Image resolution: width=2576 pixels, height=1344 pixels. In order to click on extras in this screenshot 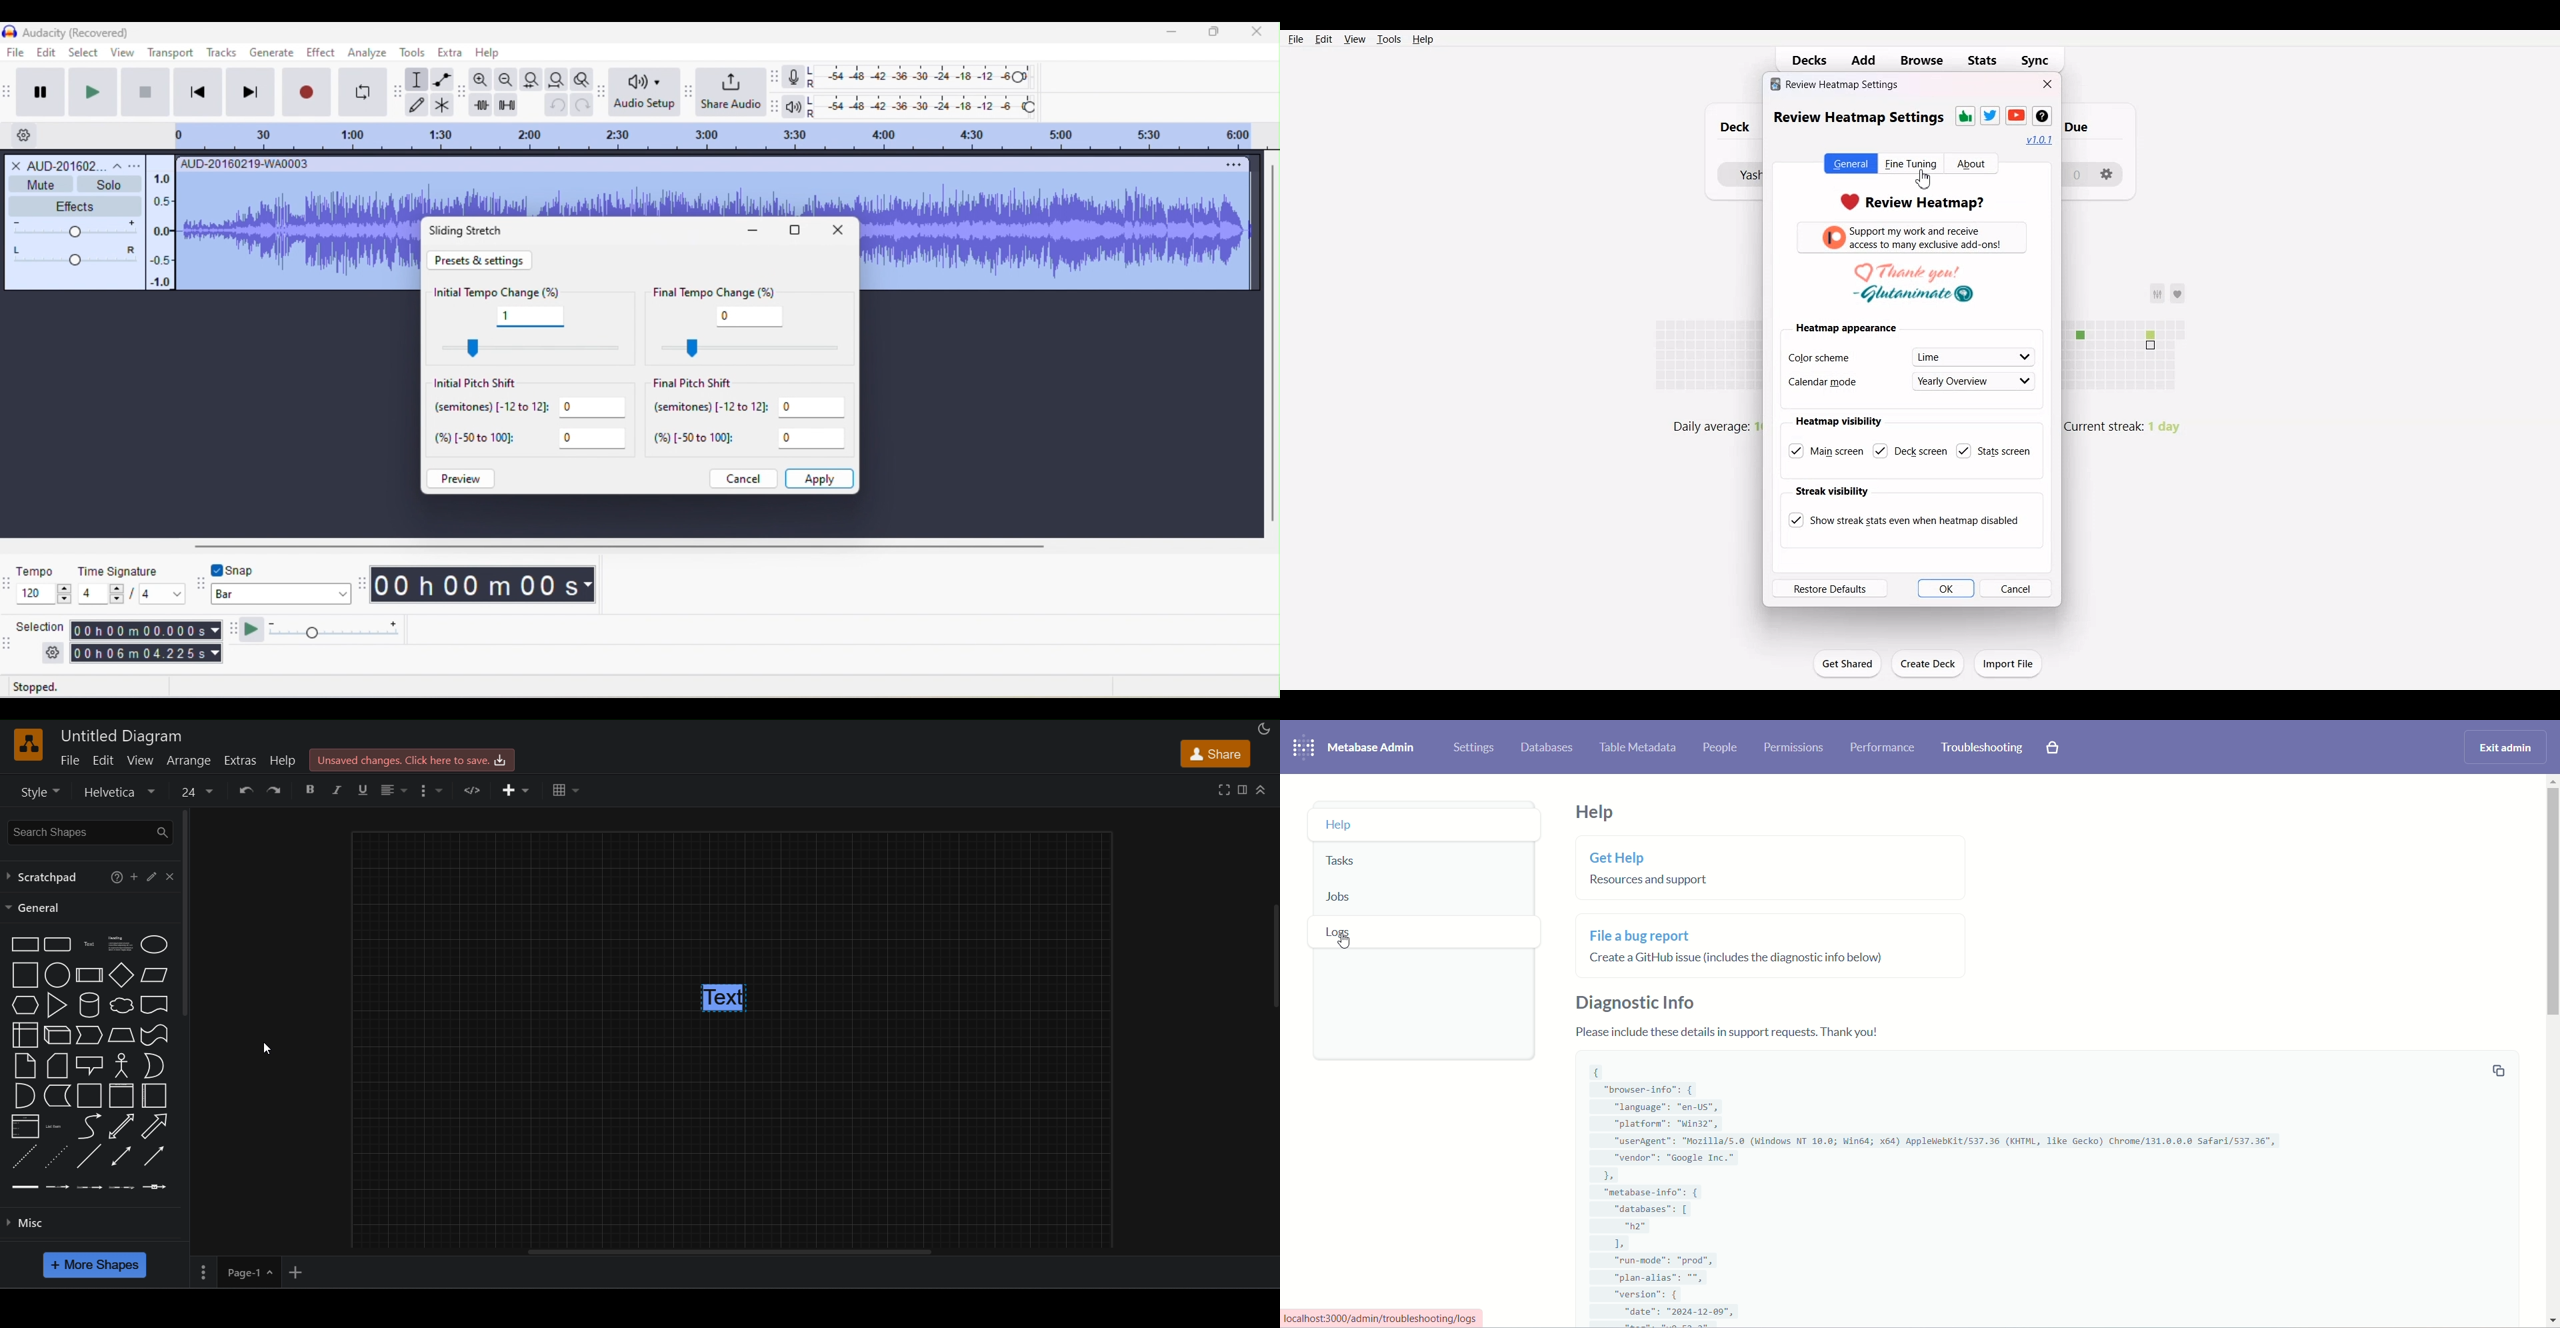, I will do `click(241, 761)`.